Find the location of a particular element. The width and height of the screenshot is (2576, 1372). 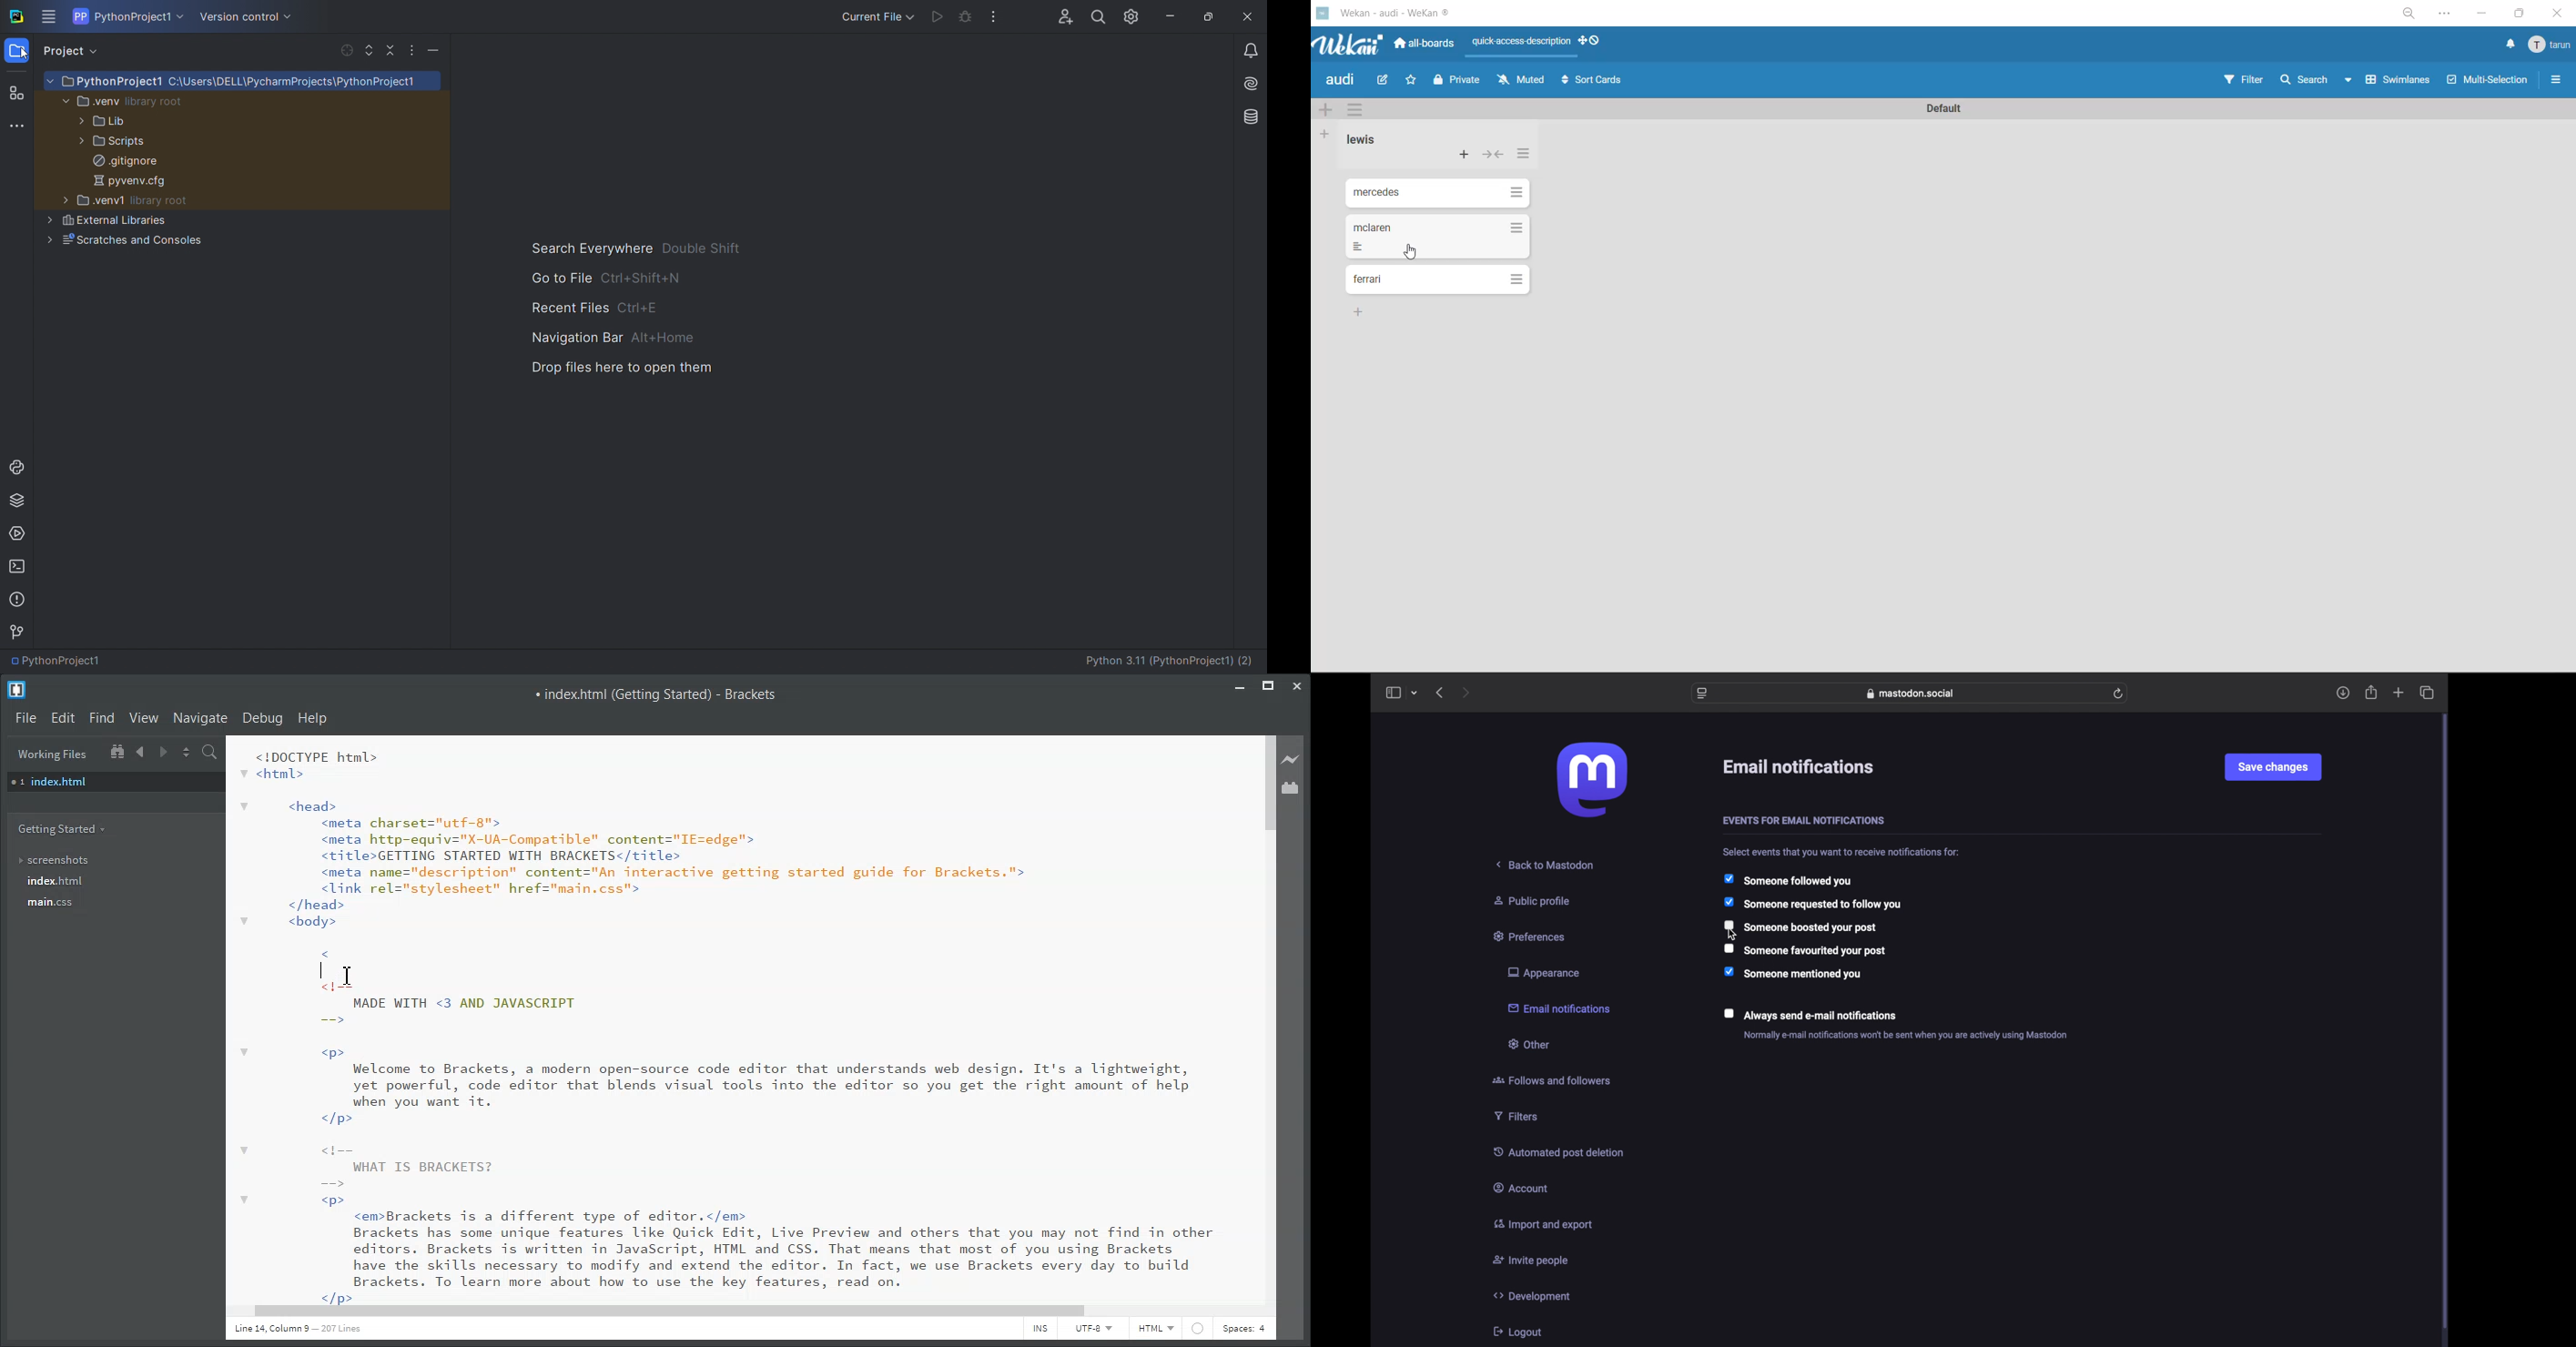

checkbox is located at coordinates (1812, 904).